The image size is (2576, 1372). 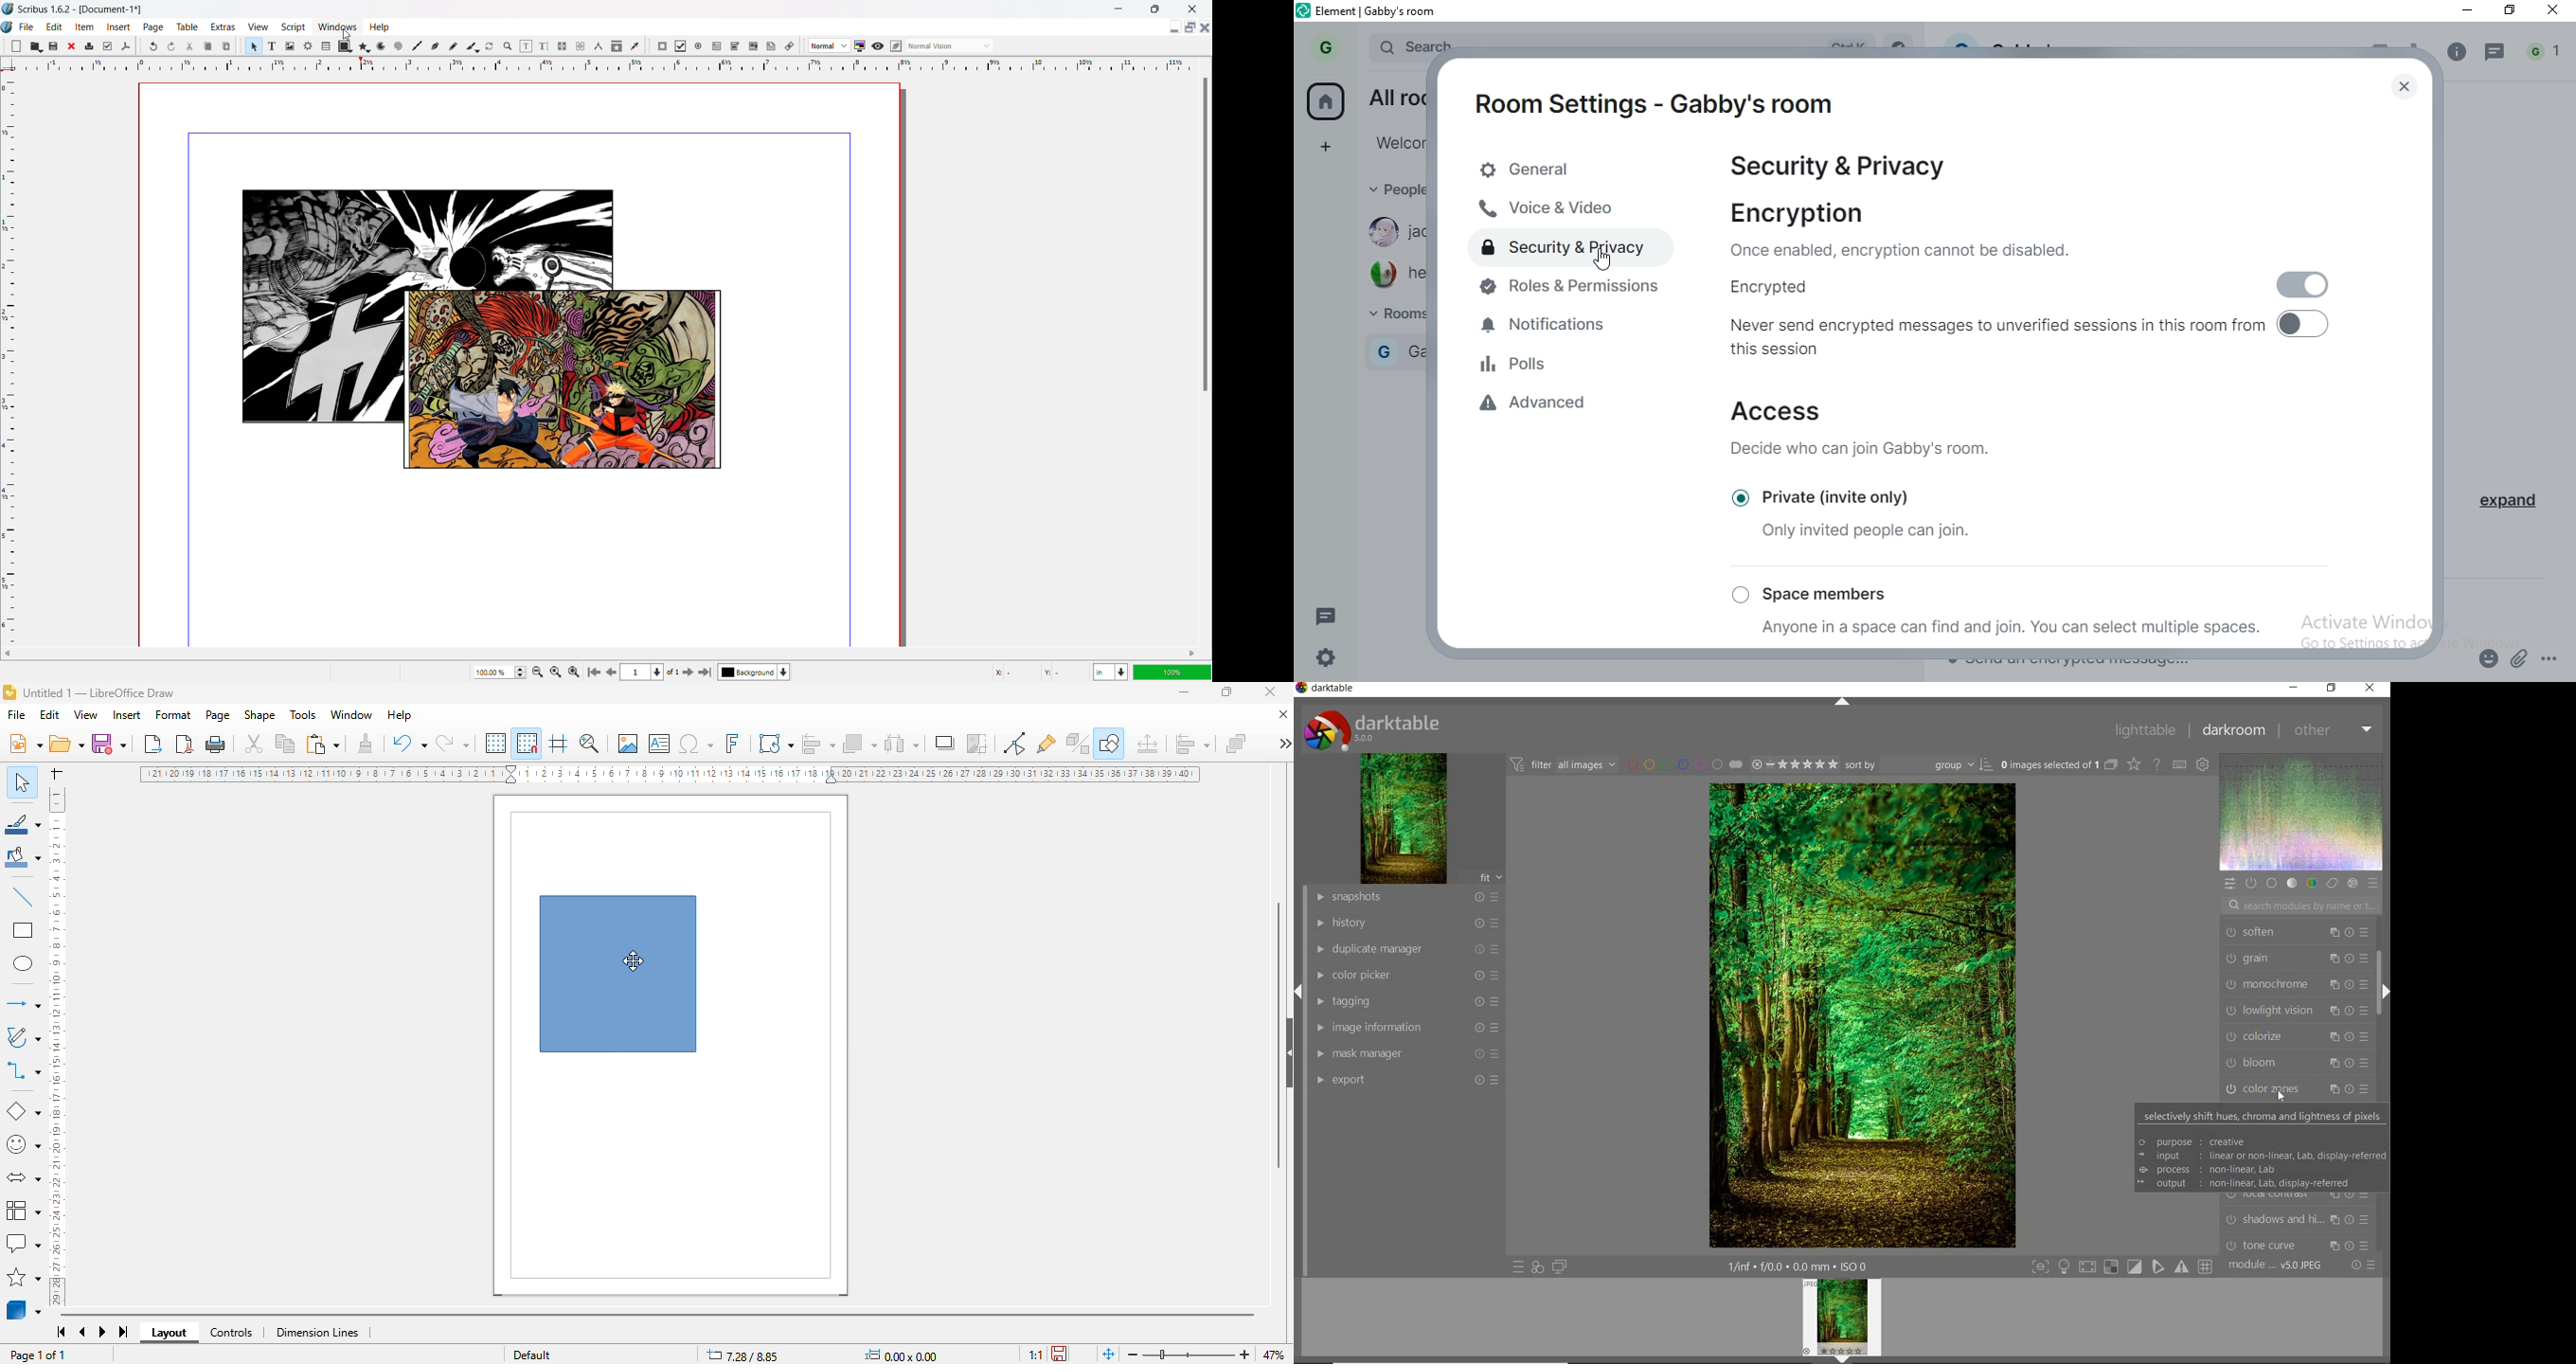 I want to click on rotate item, so click(x=491, y=45).